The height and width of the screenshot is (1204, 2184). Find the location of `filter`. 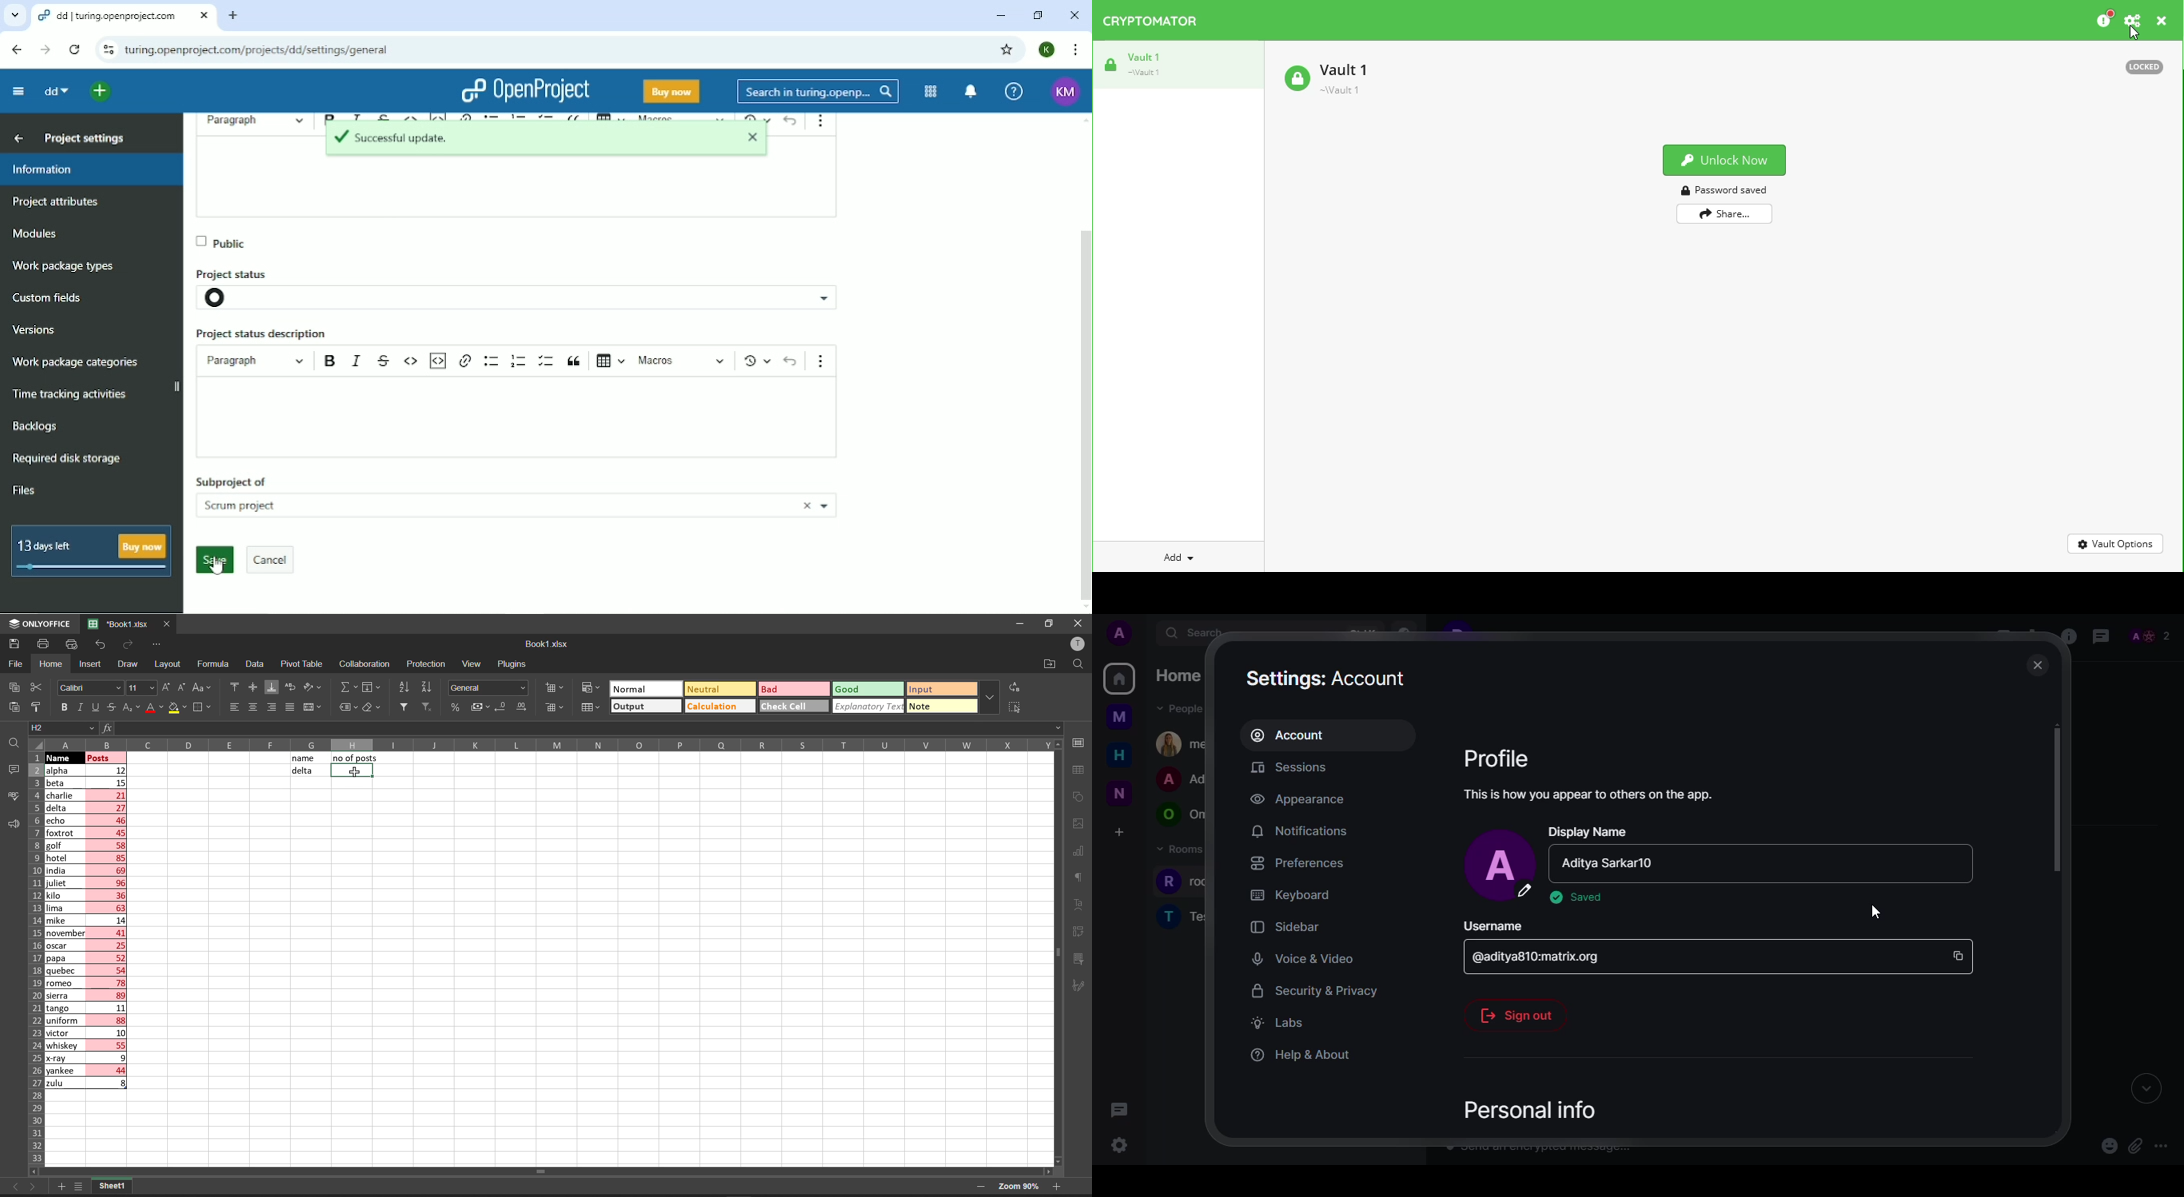

filter is located at coordinates (403, 706).